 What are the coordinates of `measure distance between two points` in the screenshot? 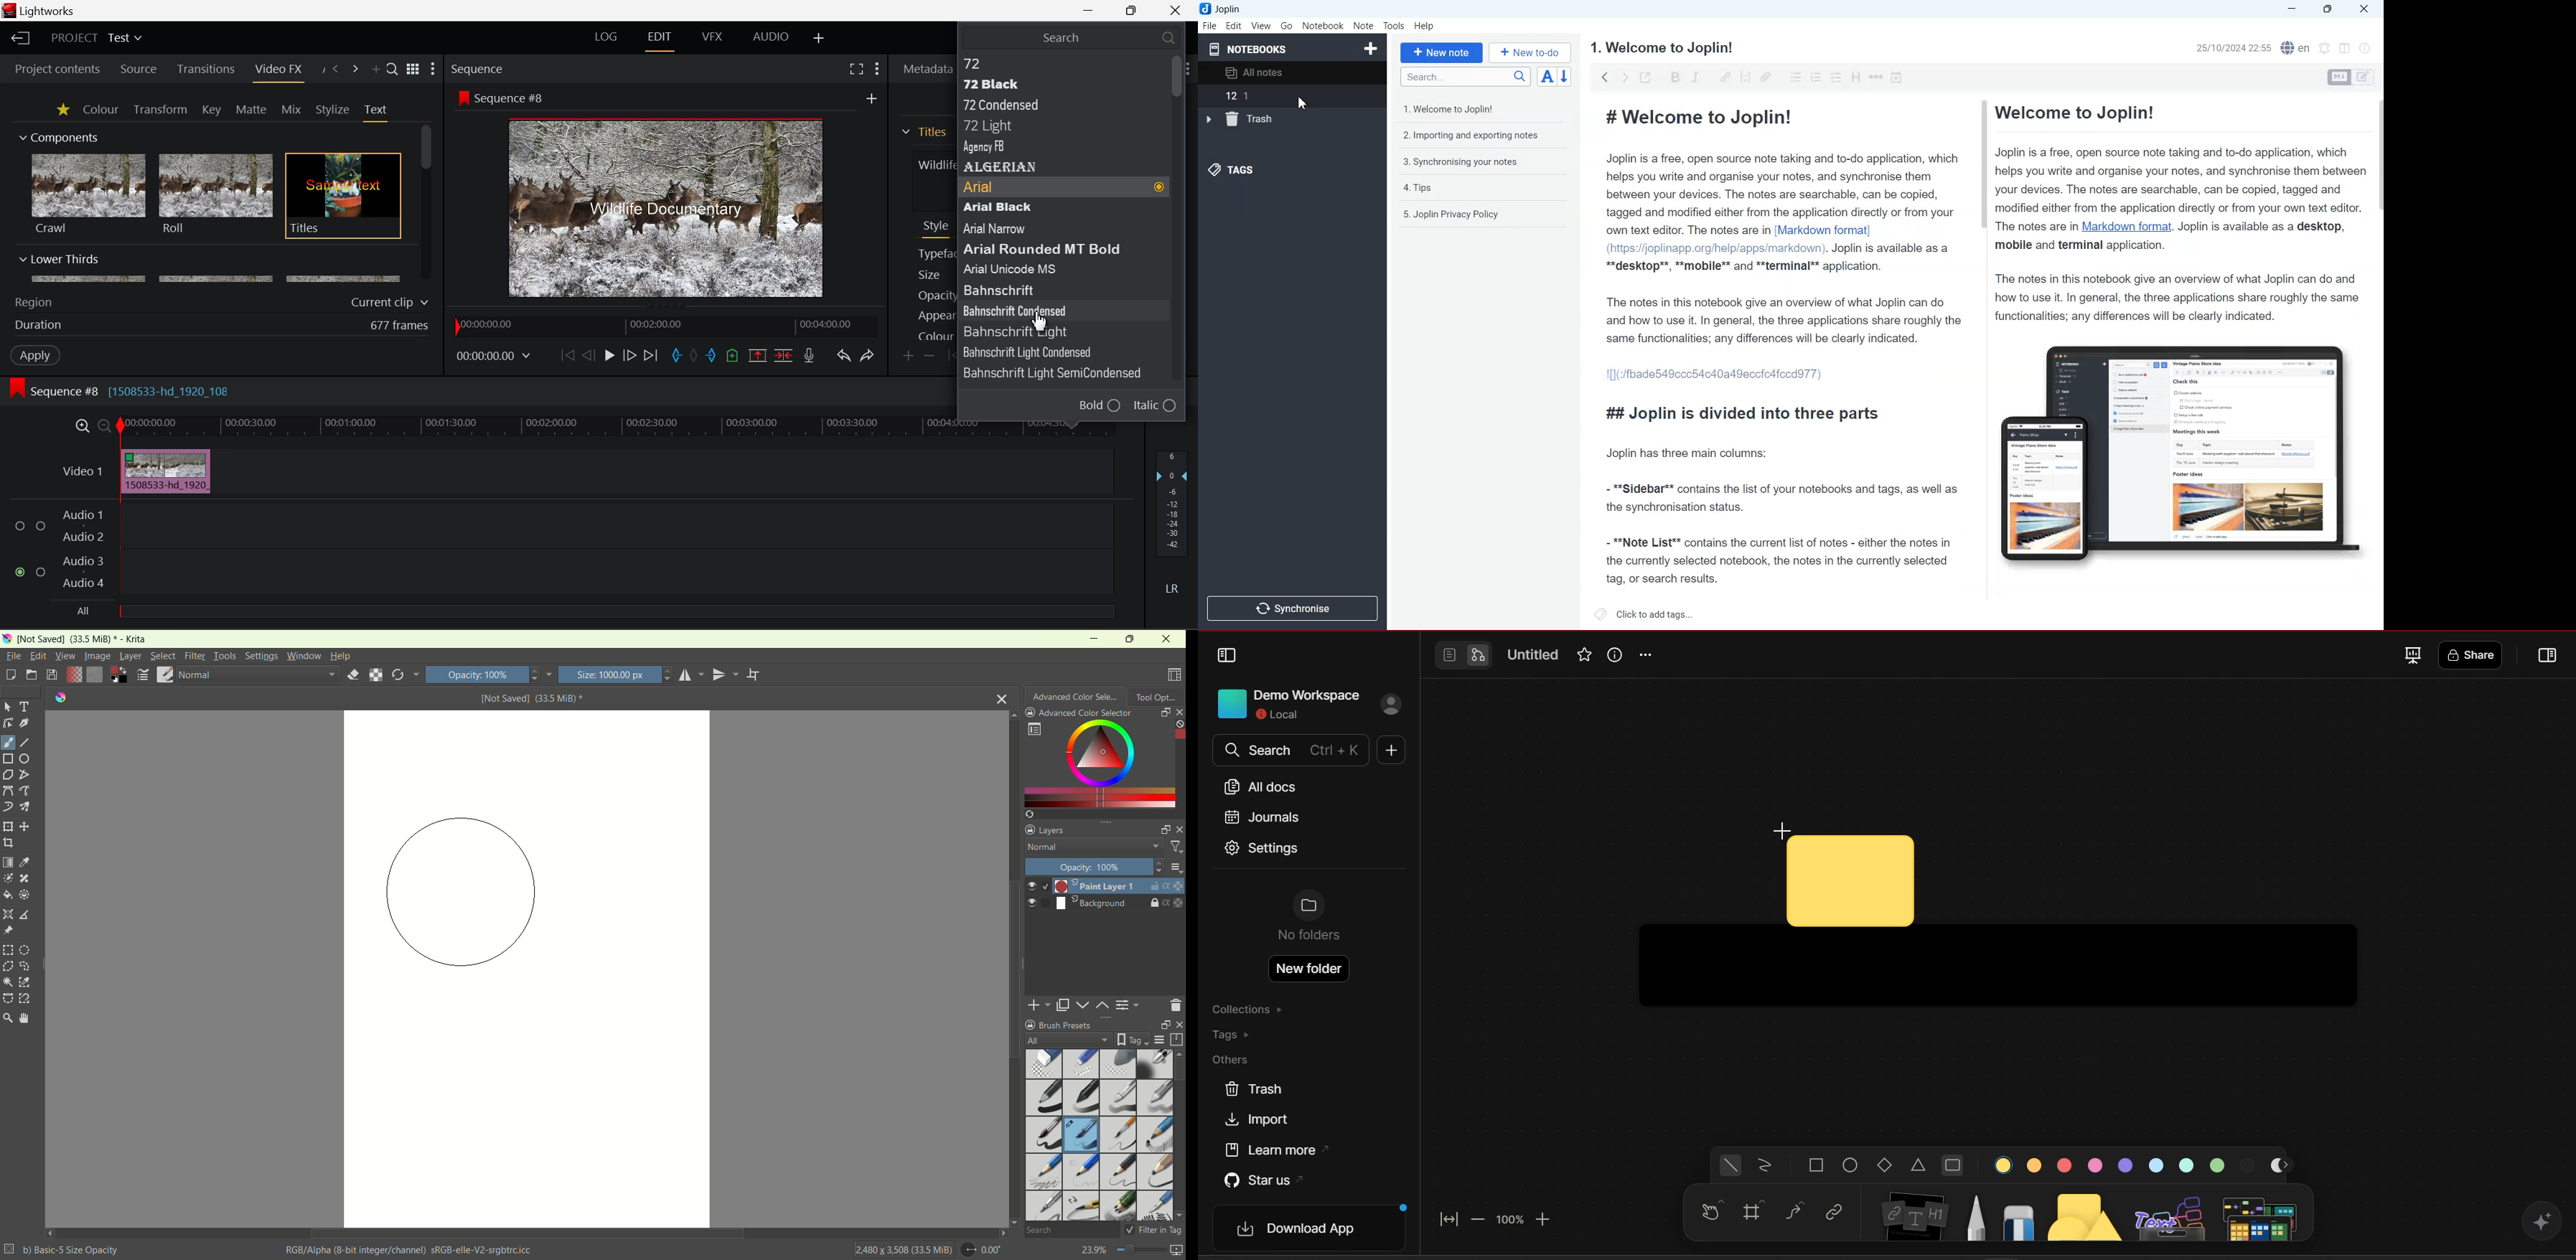 It's located at (27, 915).